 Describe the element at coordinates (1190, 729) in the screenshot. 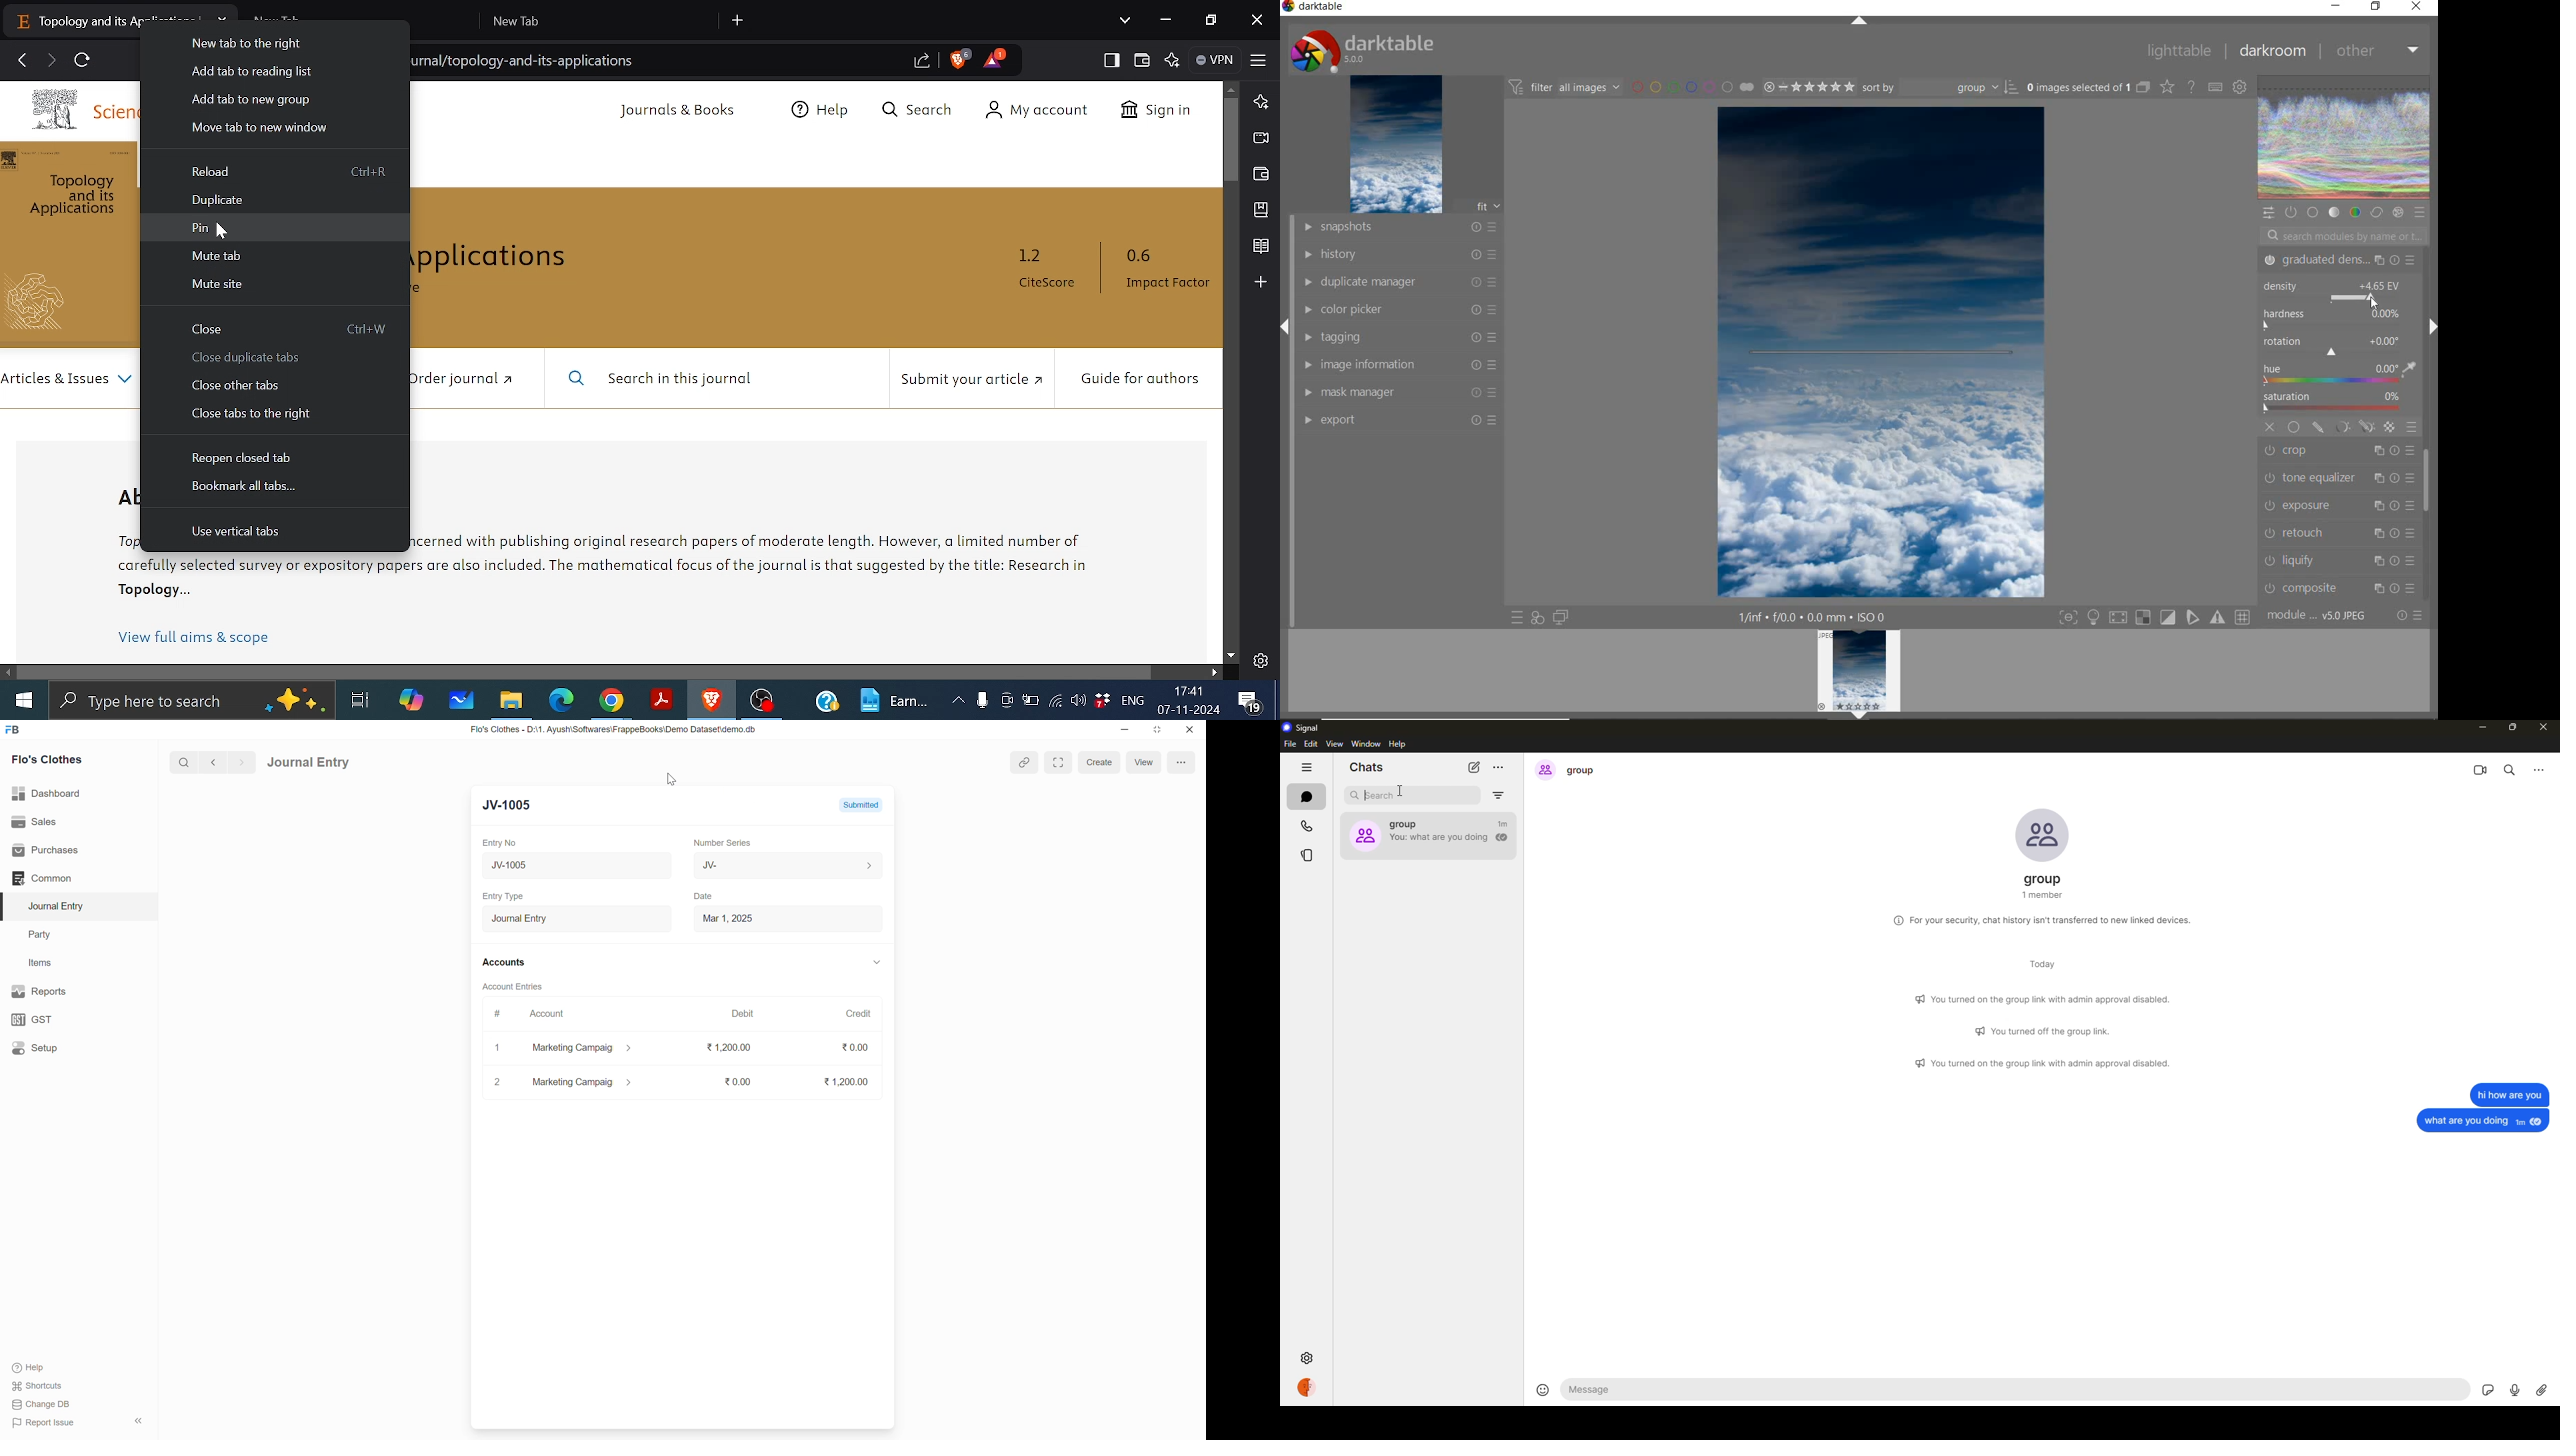

I see `close` at that location.